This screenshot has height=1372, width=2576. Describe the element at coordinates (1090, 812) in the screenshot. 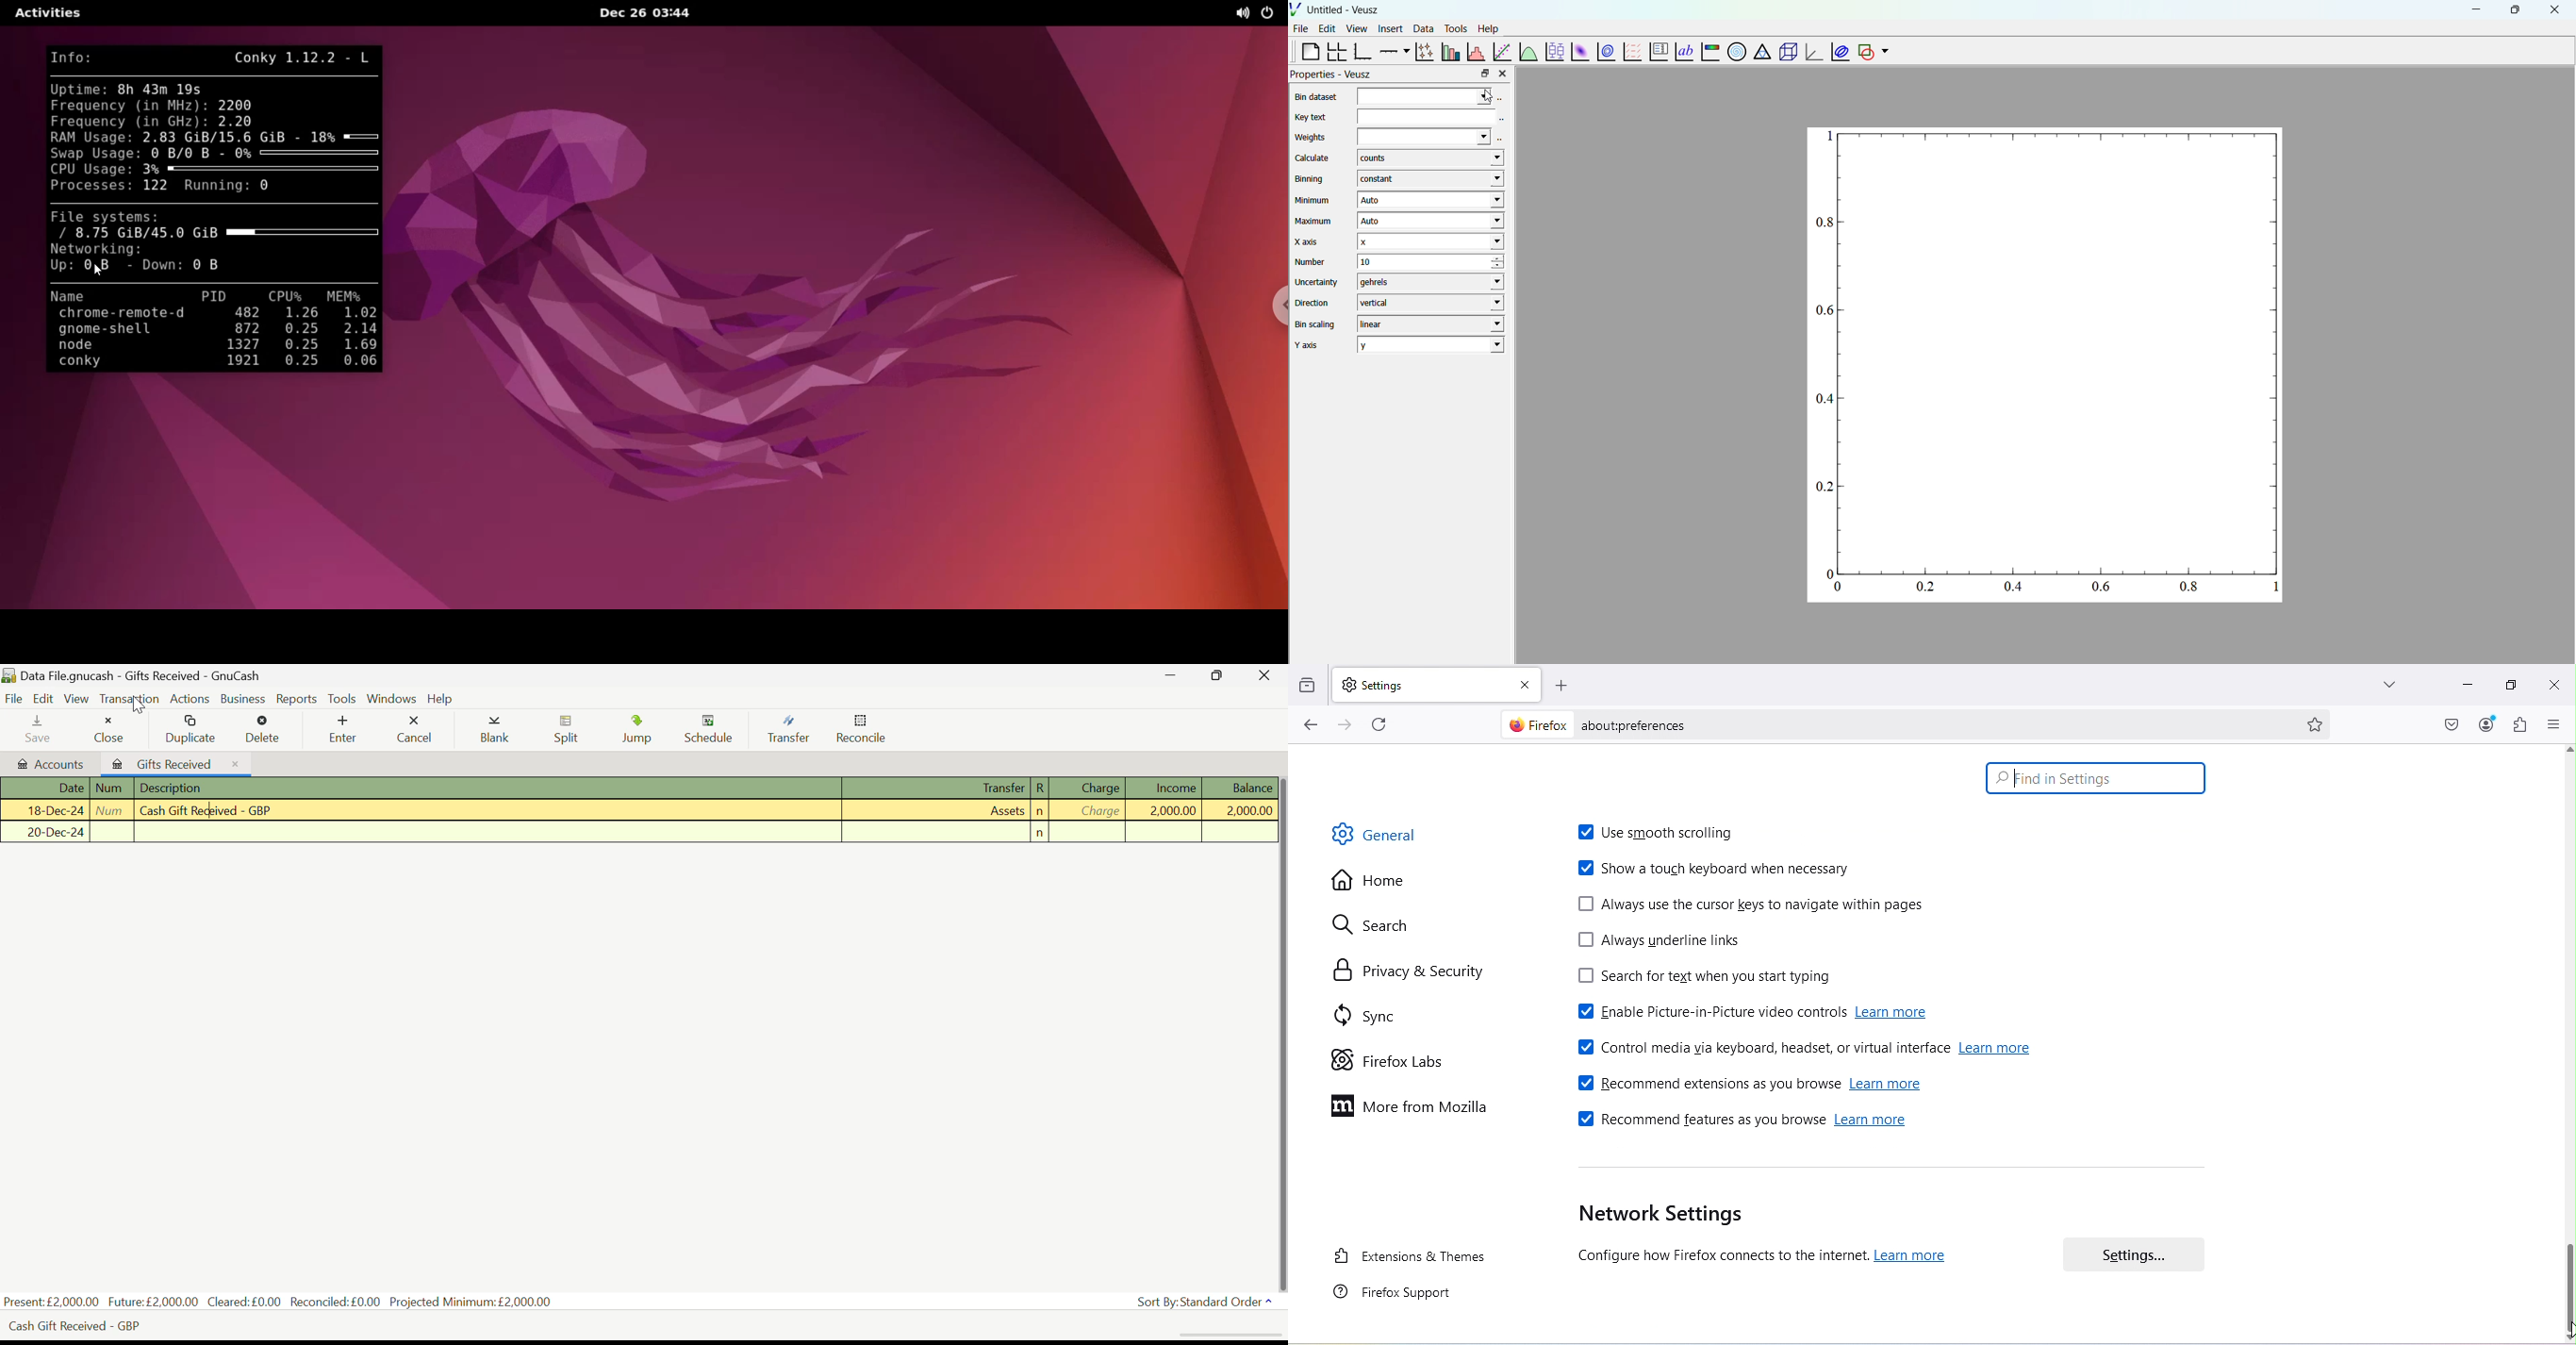

I see `Charge` at that location.